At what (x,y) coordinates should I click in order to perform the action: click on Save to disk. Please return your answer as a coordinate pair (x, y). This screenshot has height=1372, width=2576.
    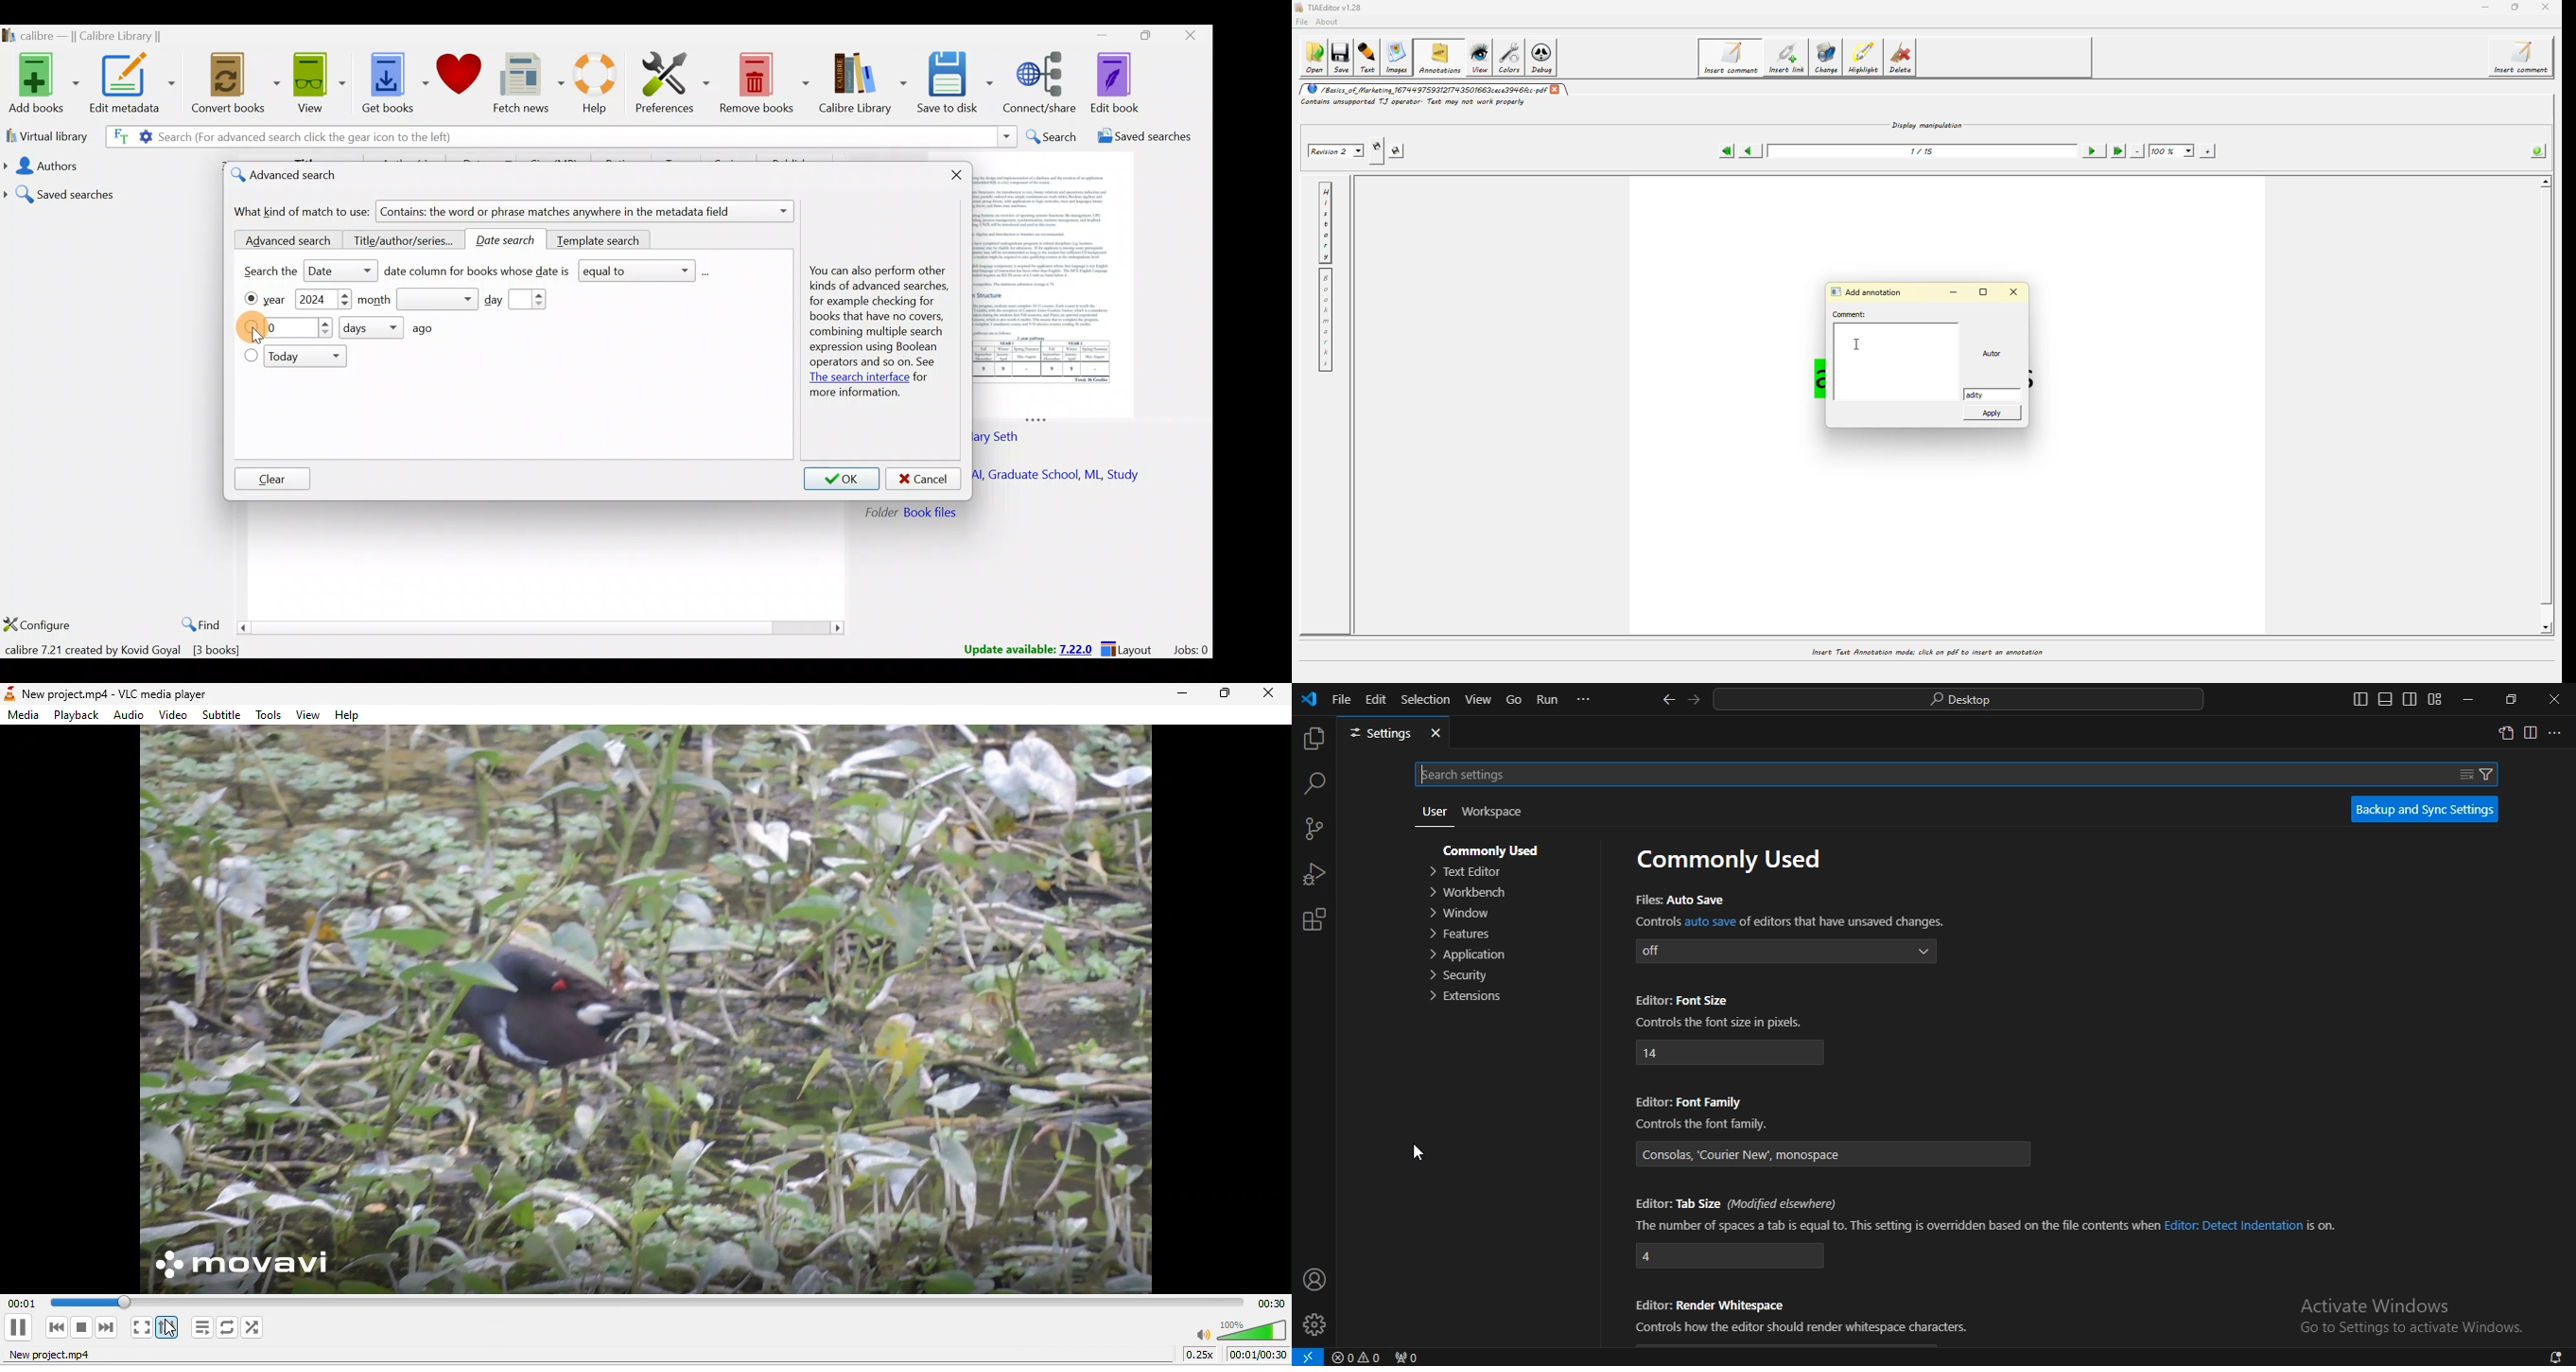
    Looking at the image, I should click on (957, 84).